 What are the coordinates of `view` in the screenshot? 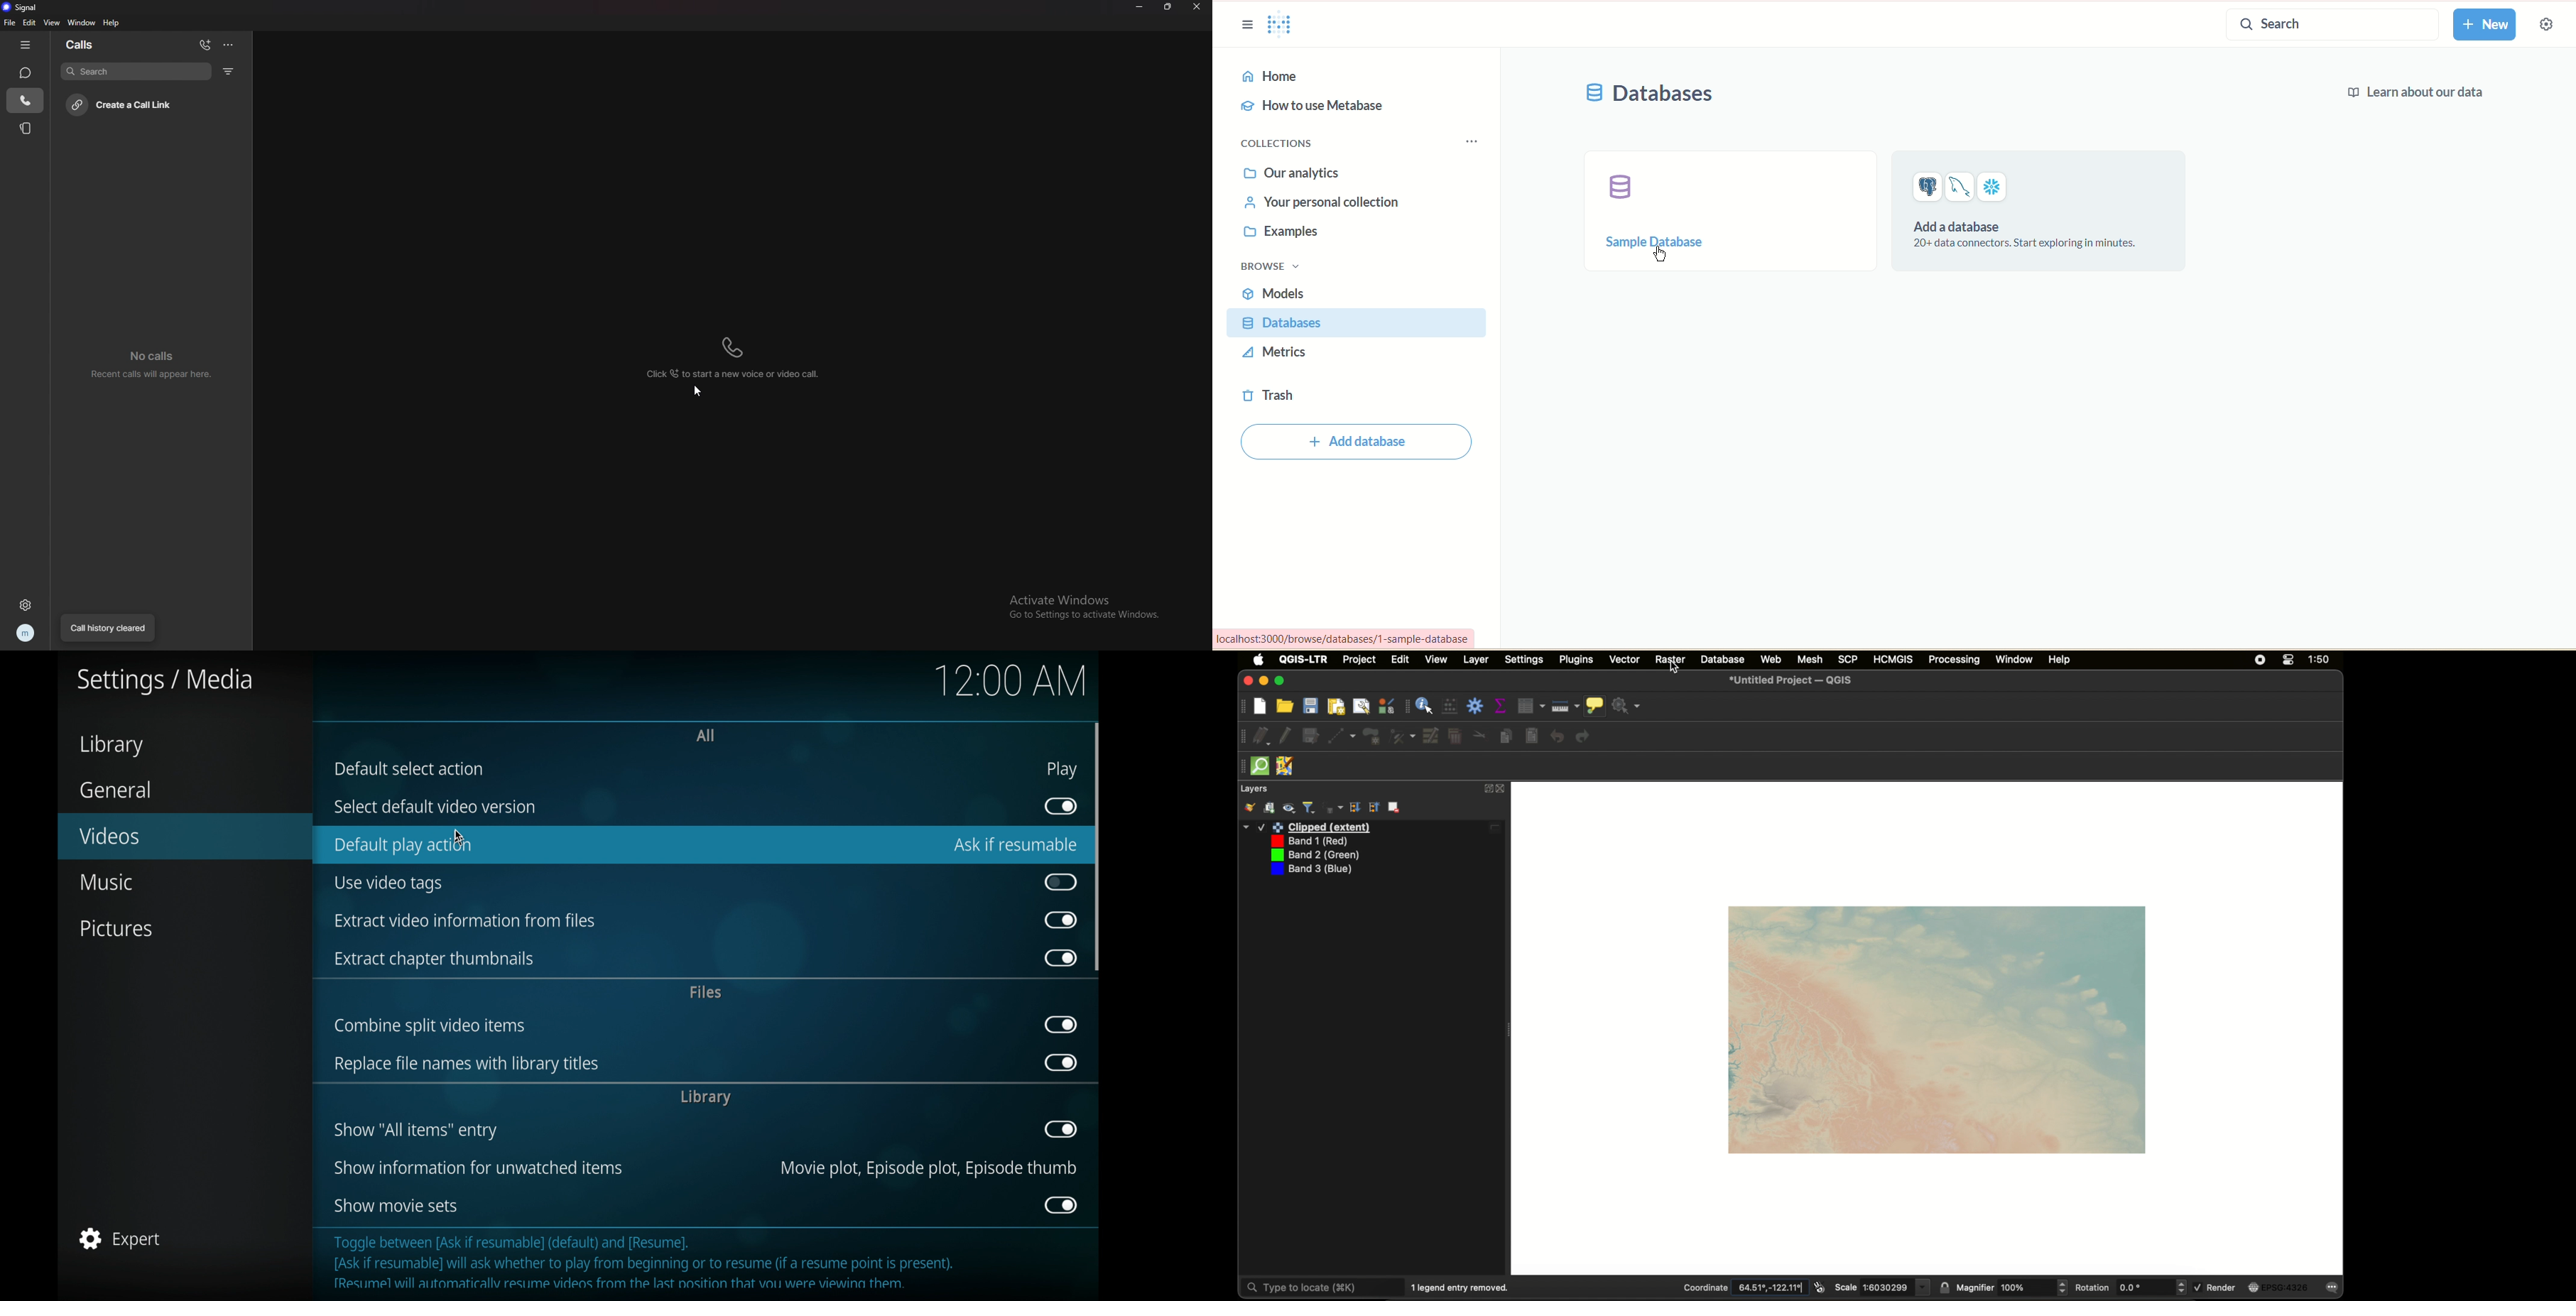 It's located at (1436, 659).